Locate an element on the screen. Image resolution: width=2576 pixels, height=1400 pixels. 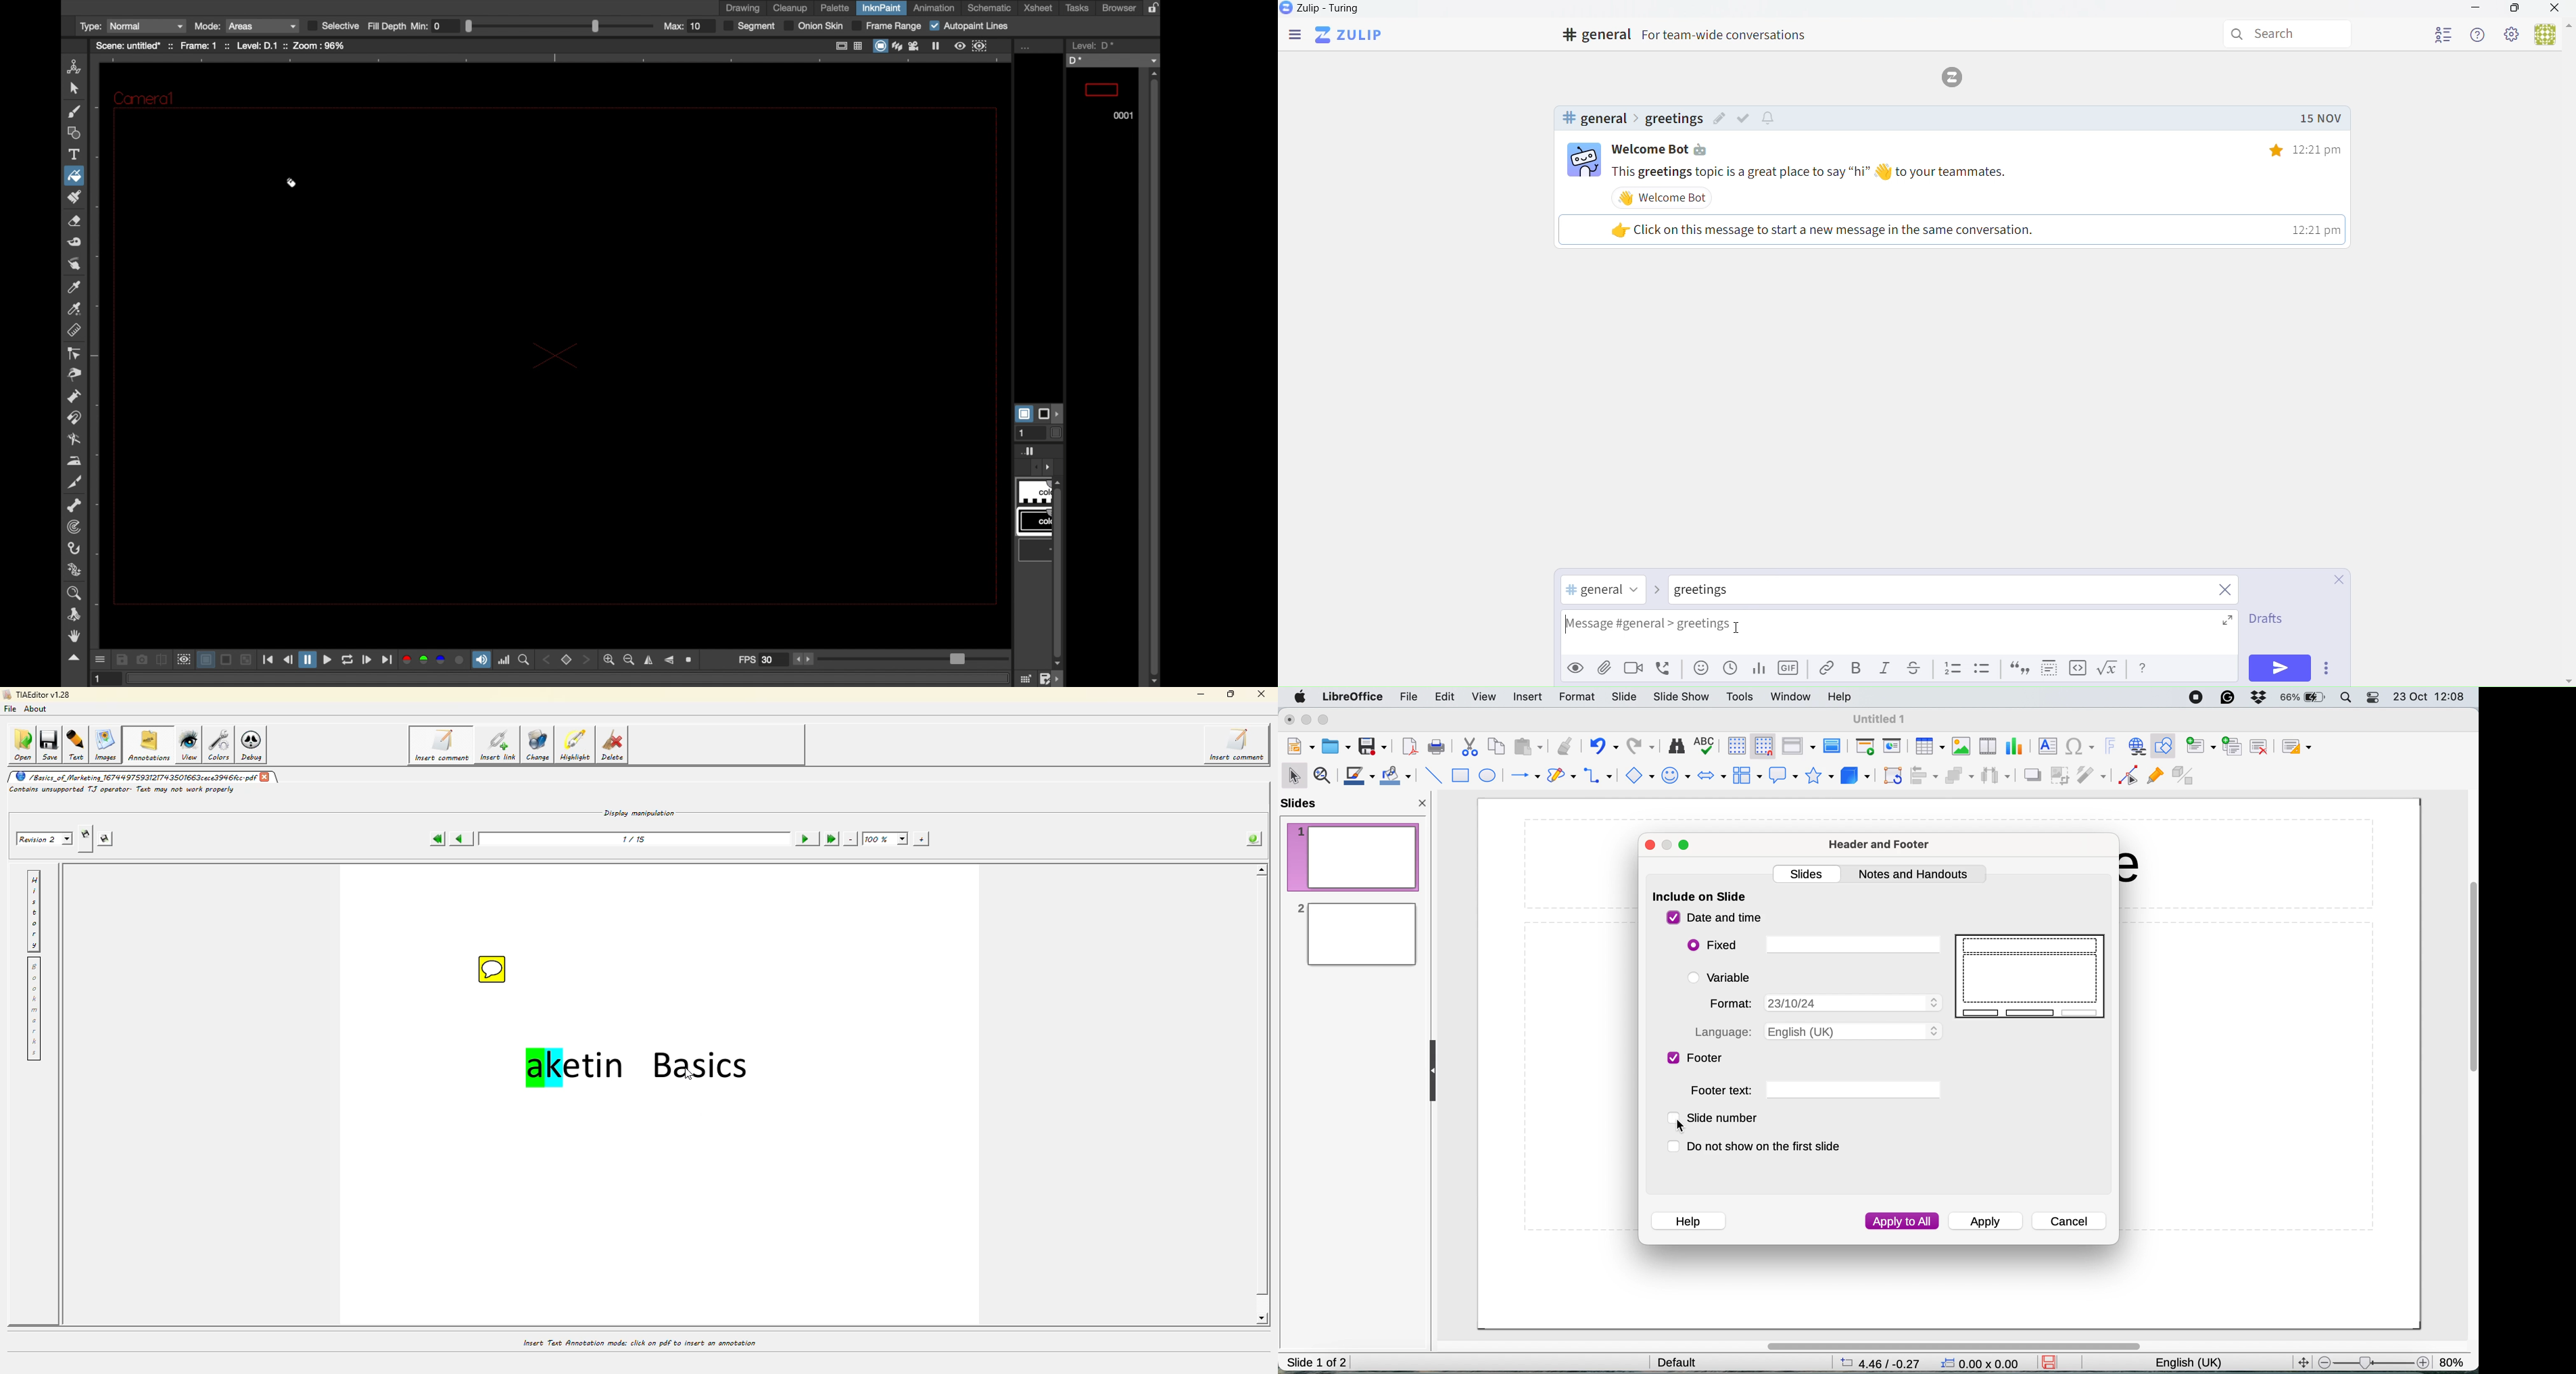
Preview is located at coordinates (1573, 668).